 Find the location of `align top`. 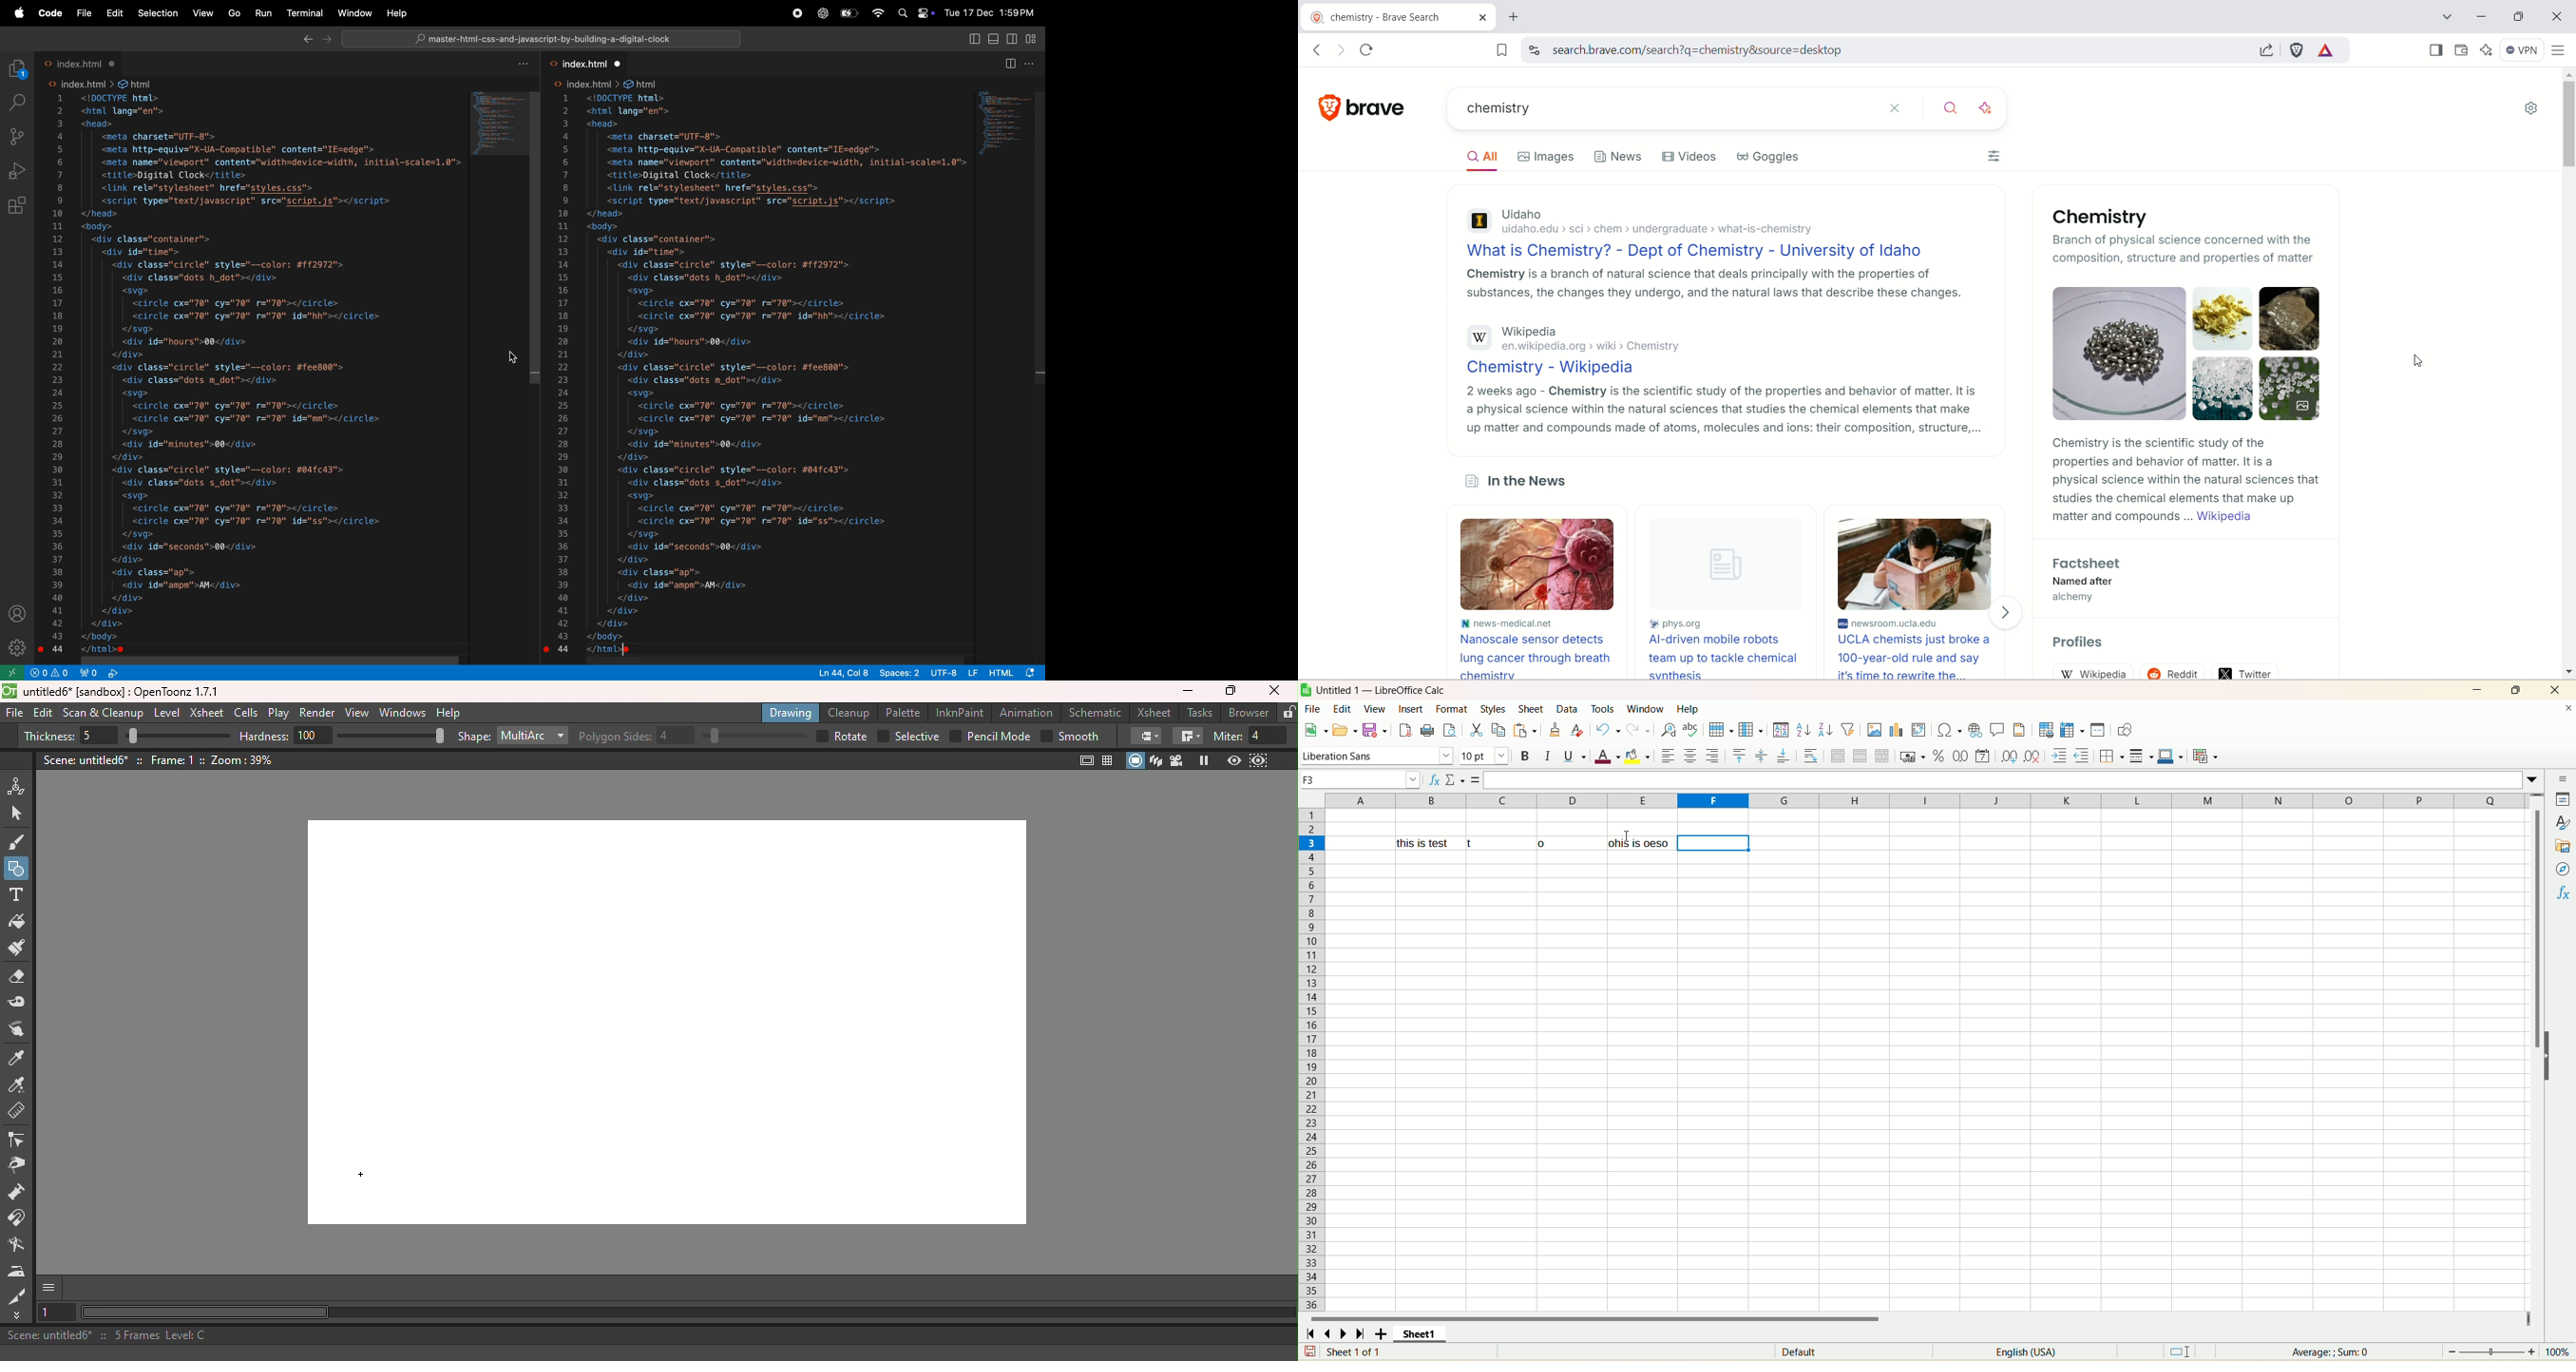

align top is located at coordinates (1738, 756).